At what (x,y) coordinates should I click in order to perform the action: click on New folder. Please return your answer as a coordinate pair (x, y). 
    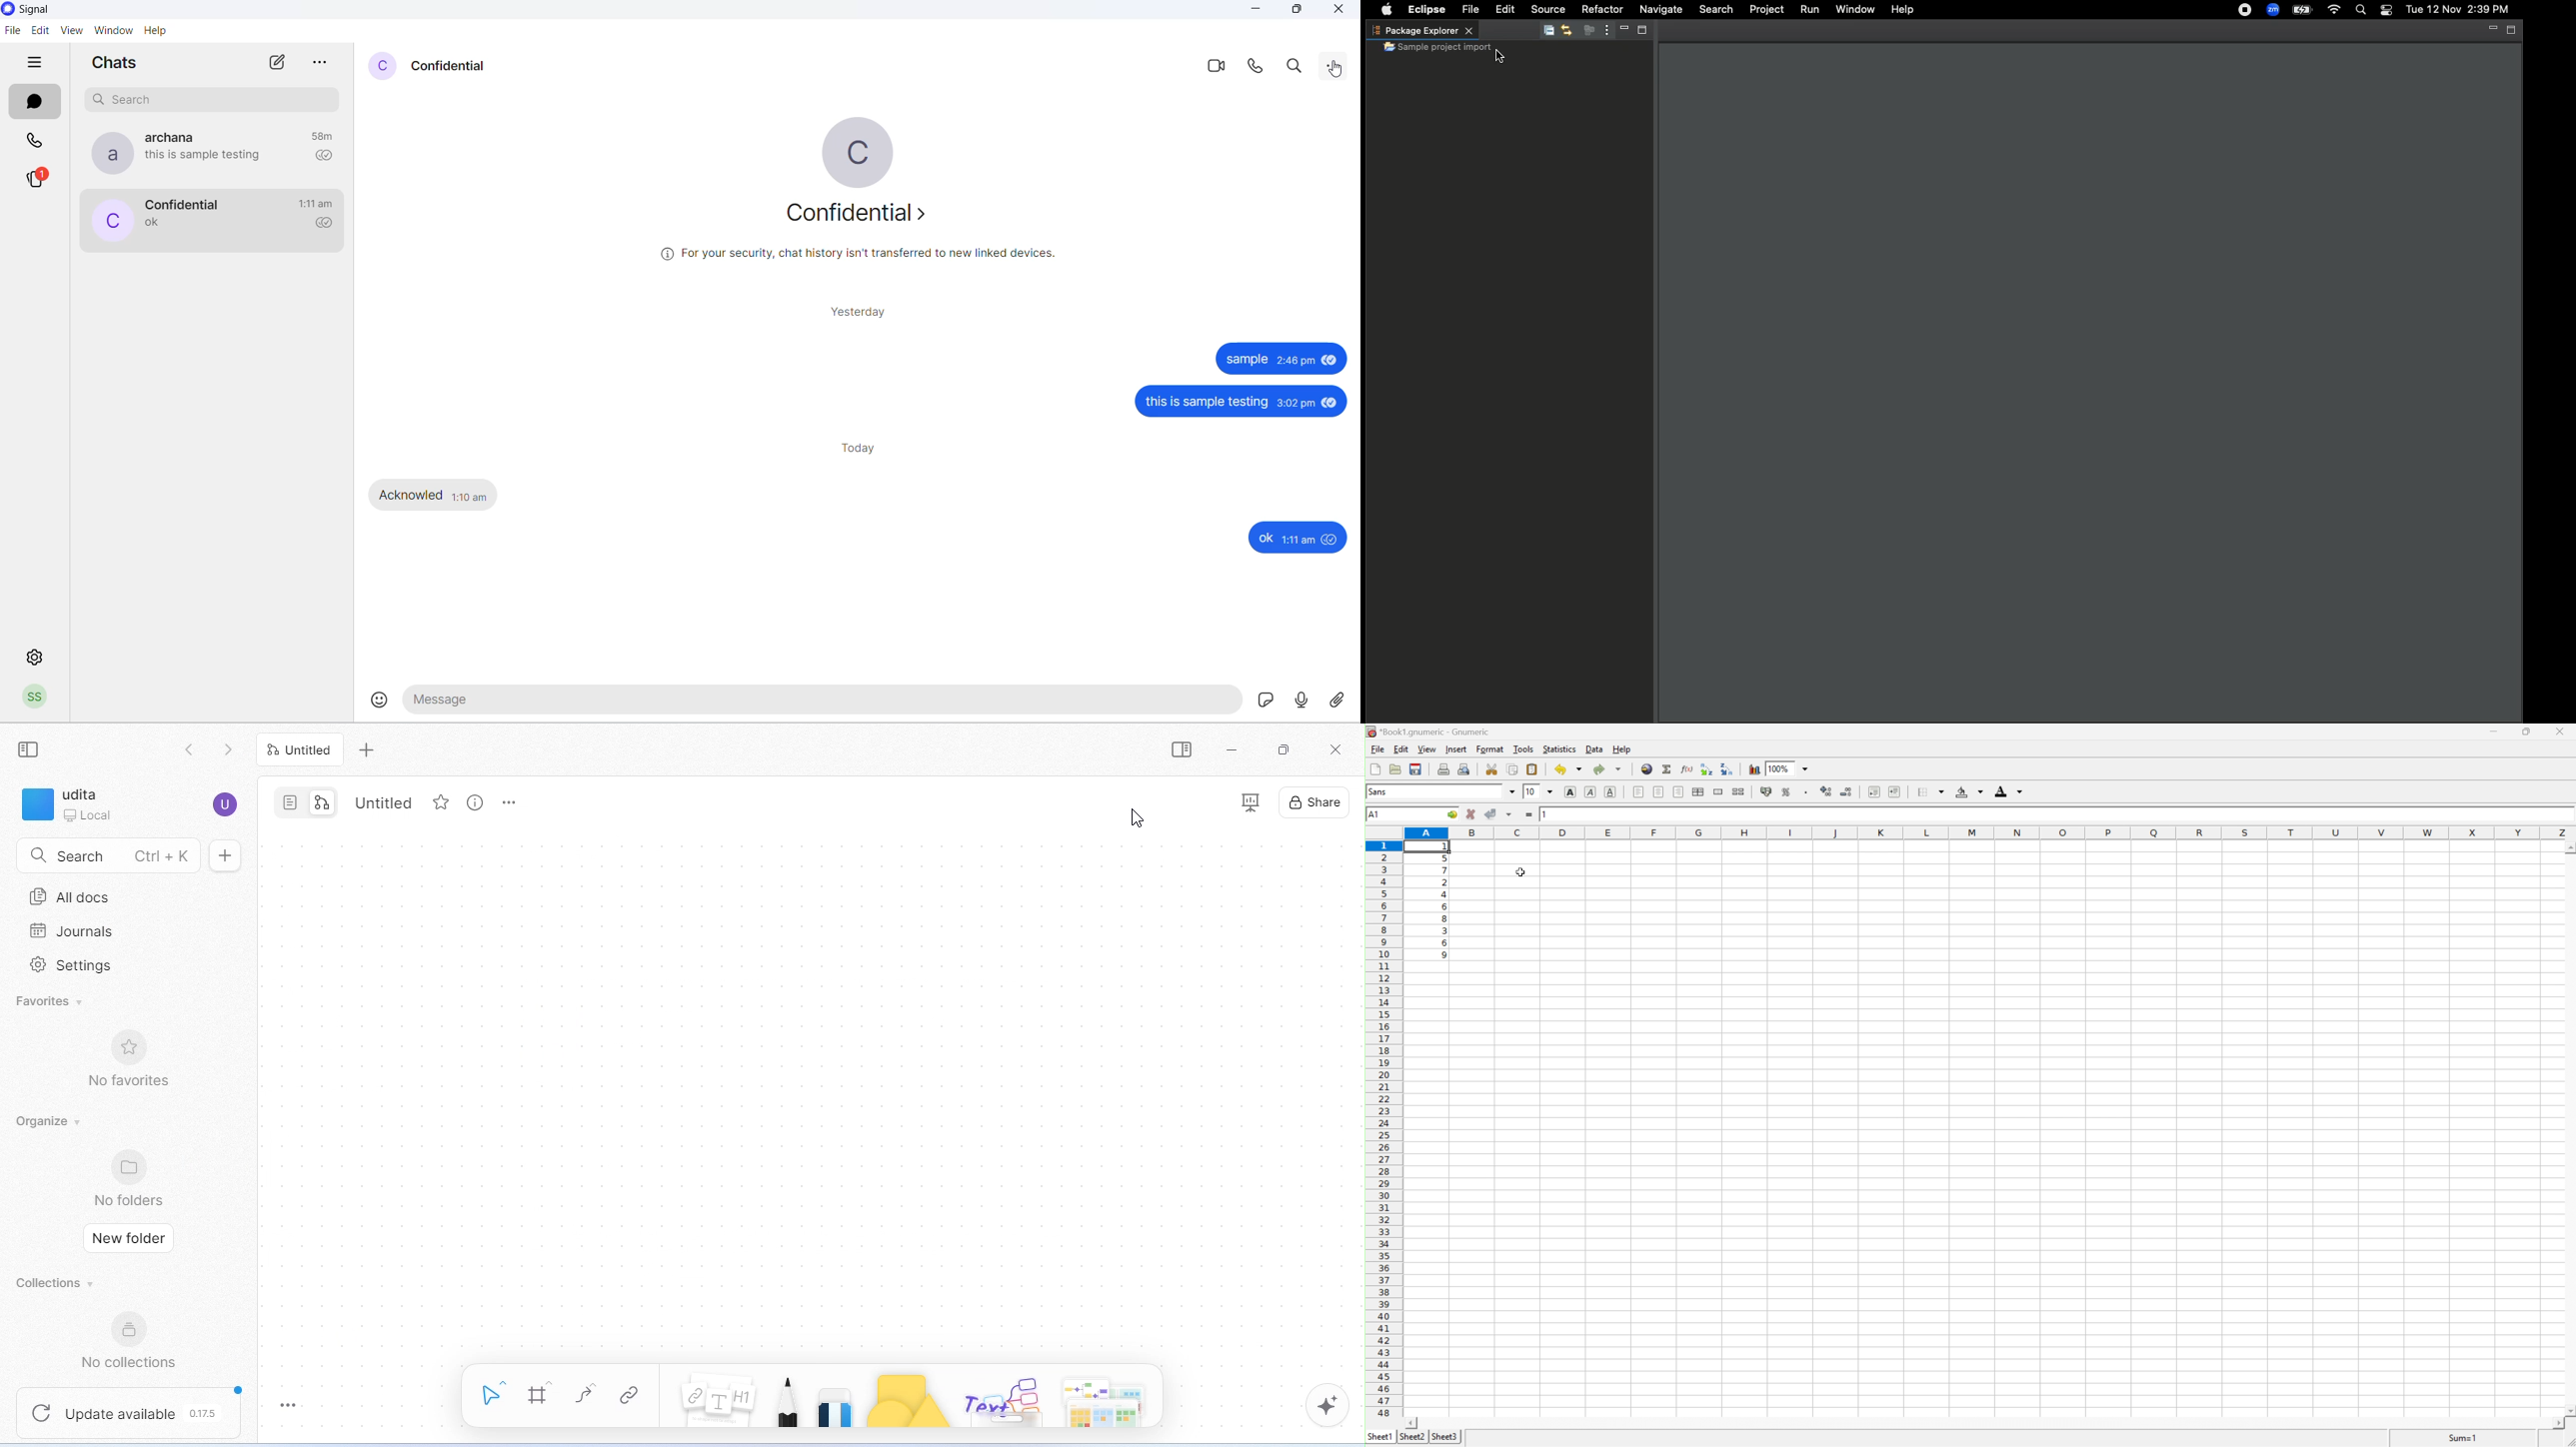
    Looking at the image, I should click on (127, 1238).